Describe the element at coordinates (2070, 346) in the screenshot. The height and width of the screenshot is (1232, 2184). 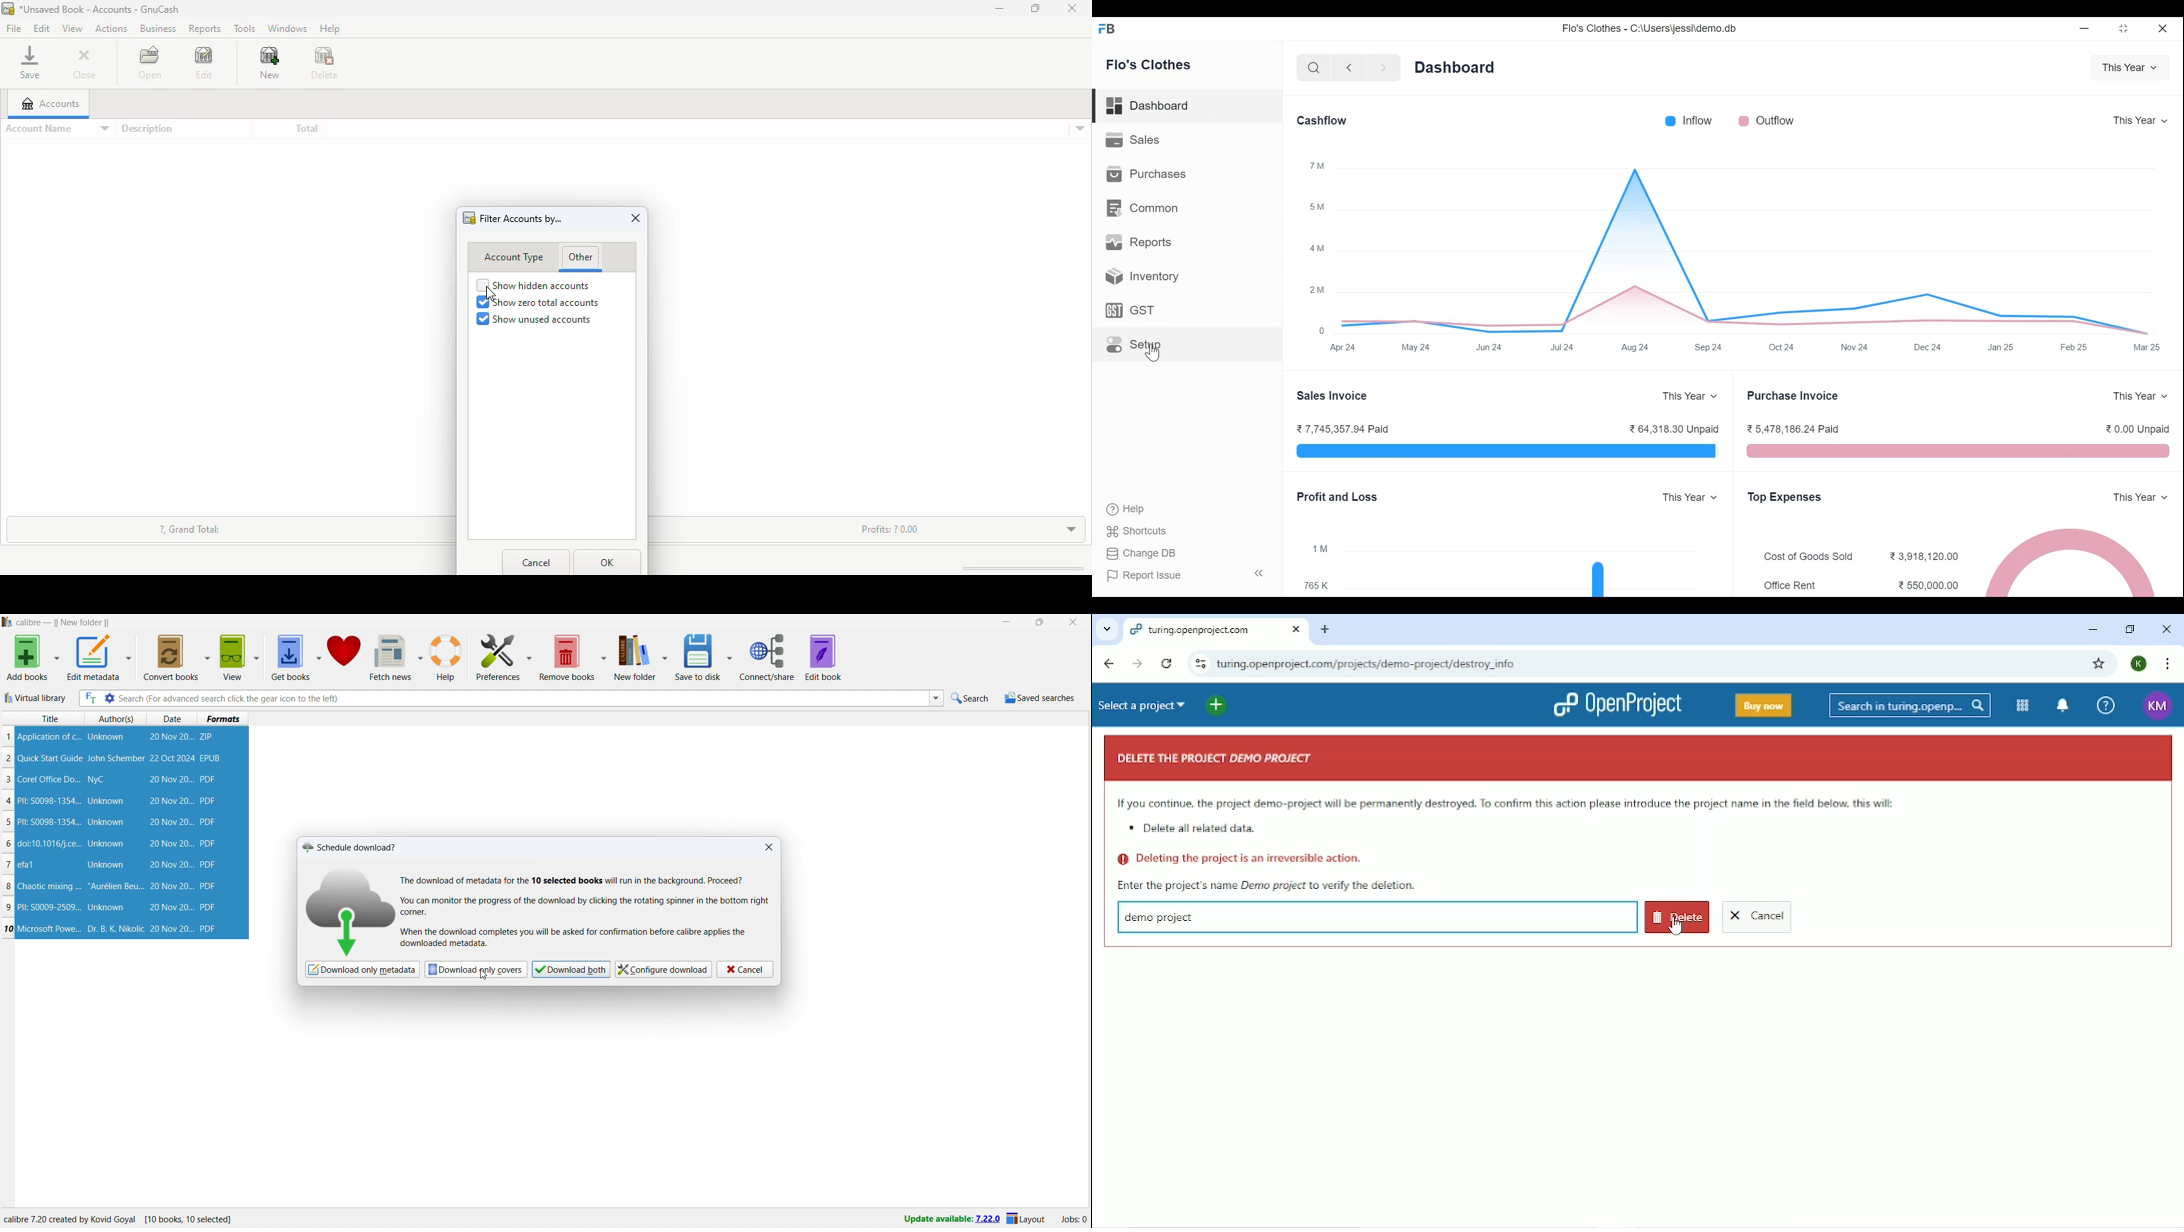
I see `Feb 25` at that location.